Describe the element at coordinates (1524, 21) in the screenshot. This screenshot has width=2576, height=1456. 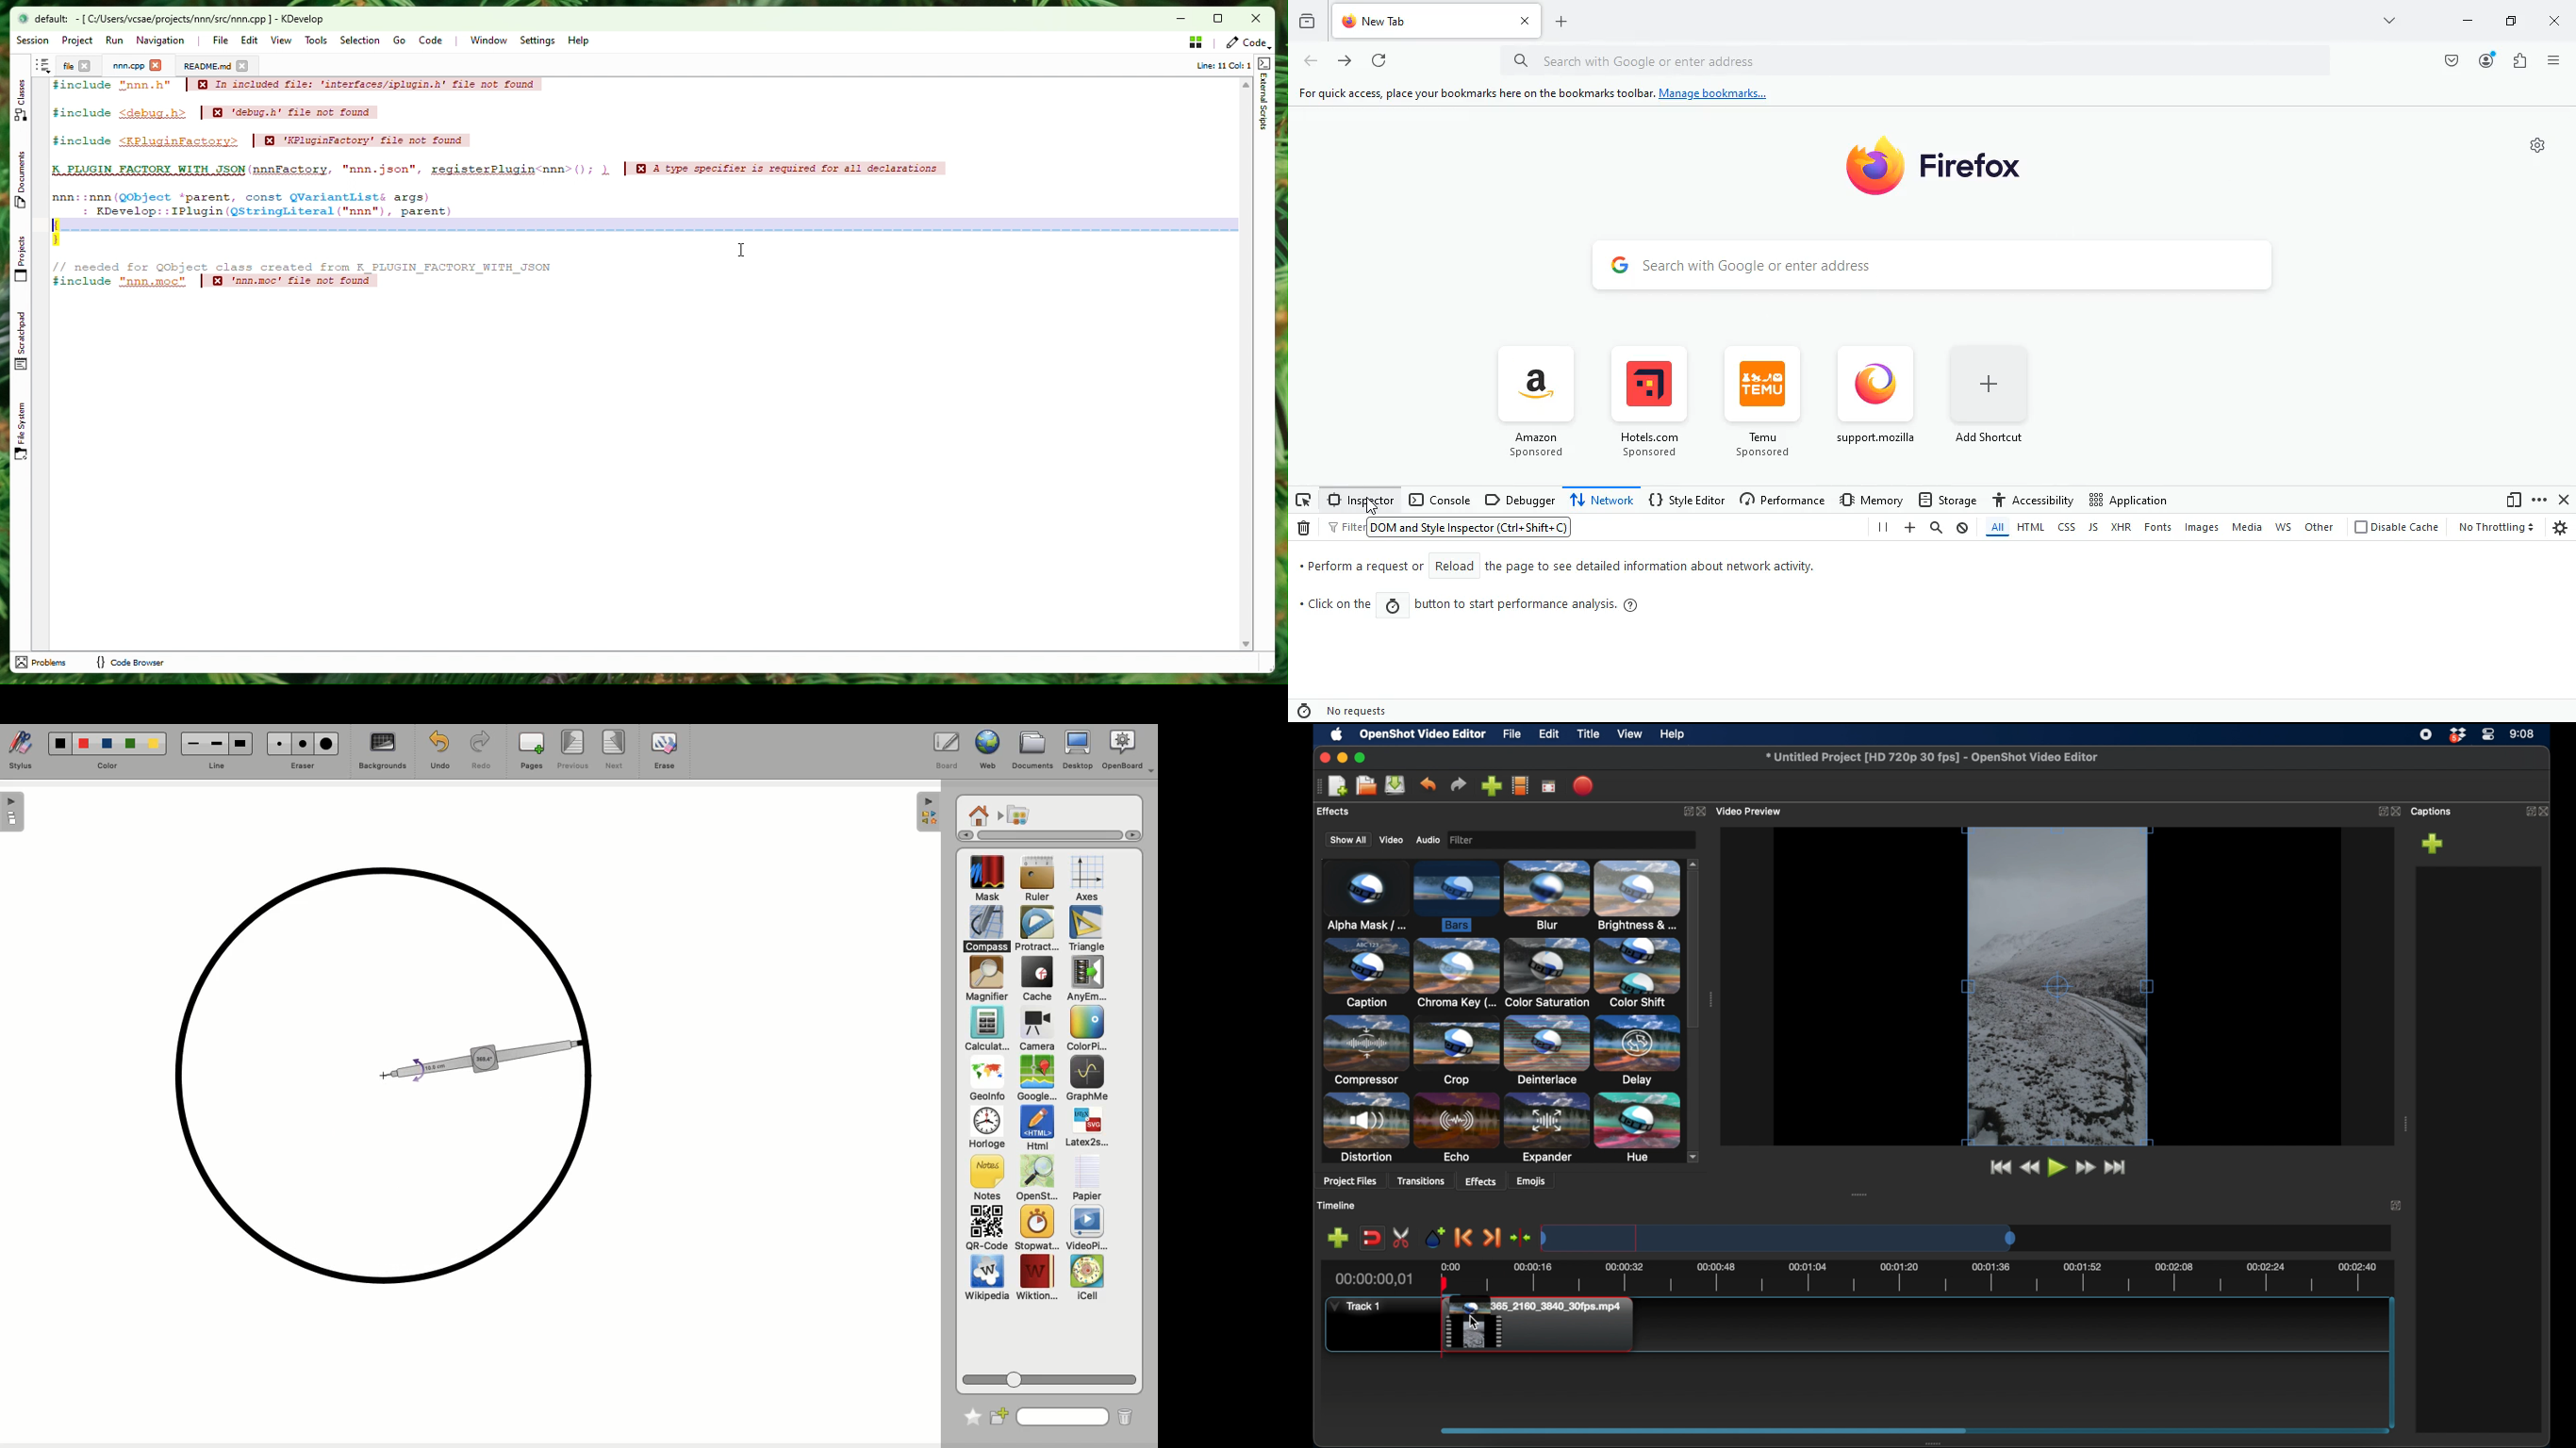
I see `close current tab` at that location.